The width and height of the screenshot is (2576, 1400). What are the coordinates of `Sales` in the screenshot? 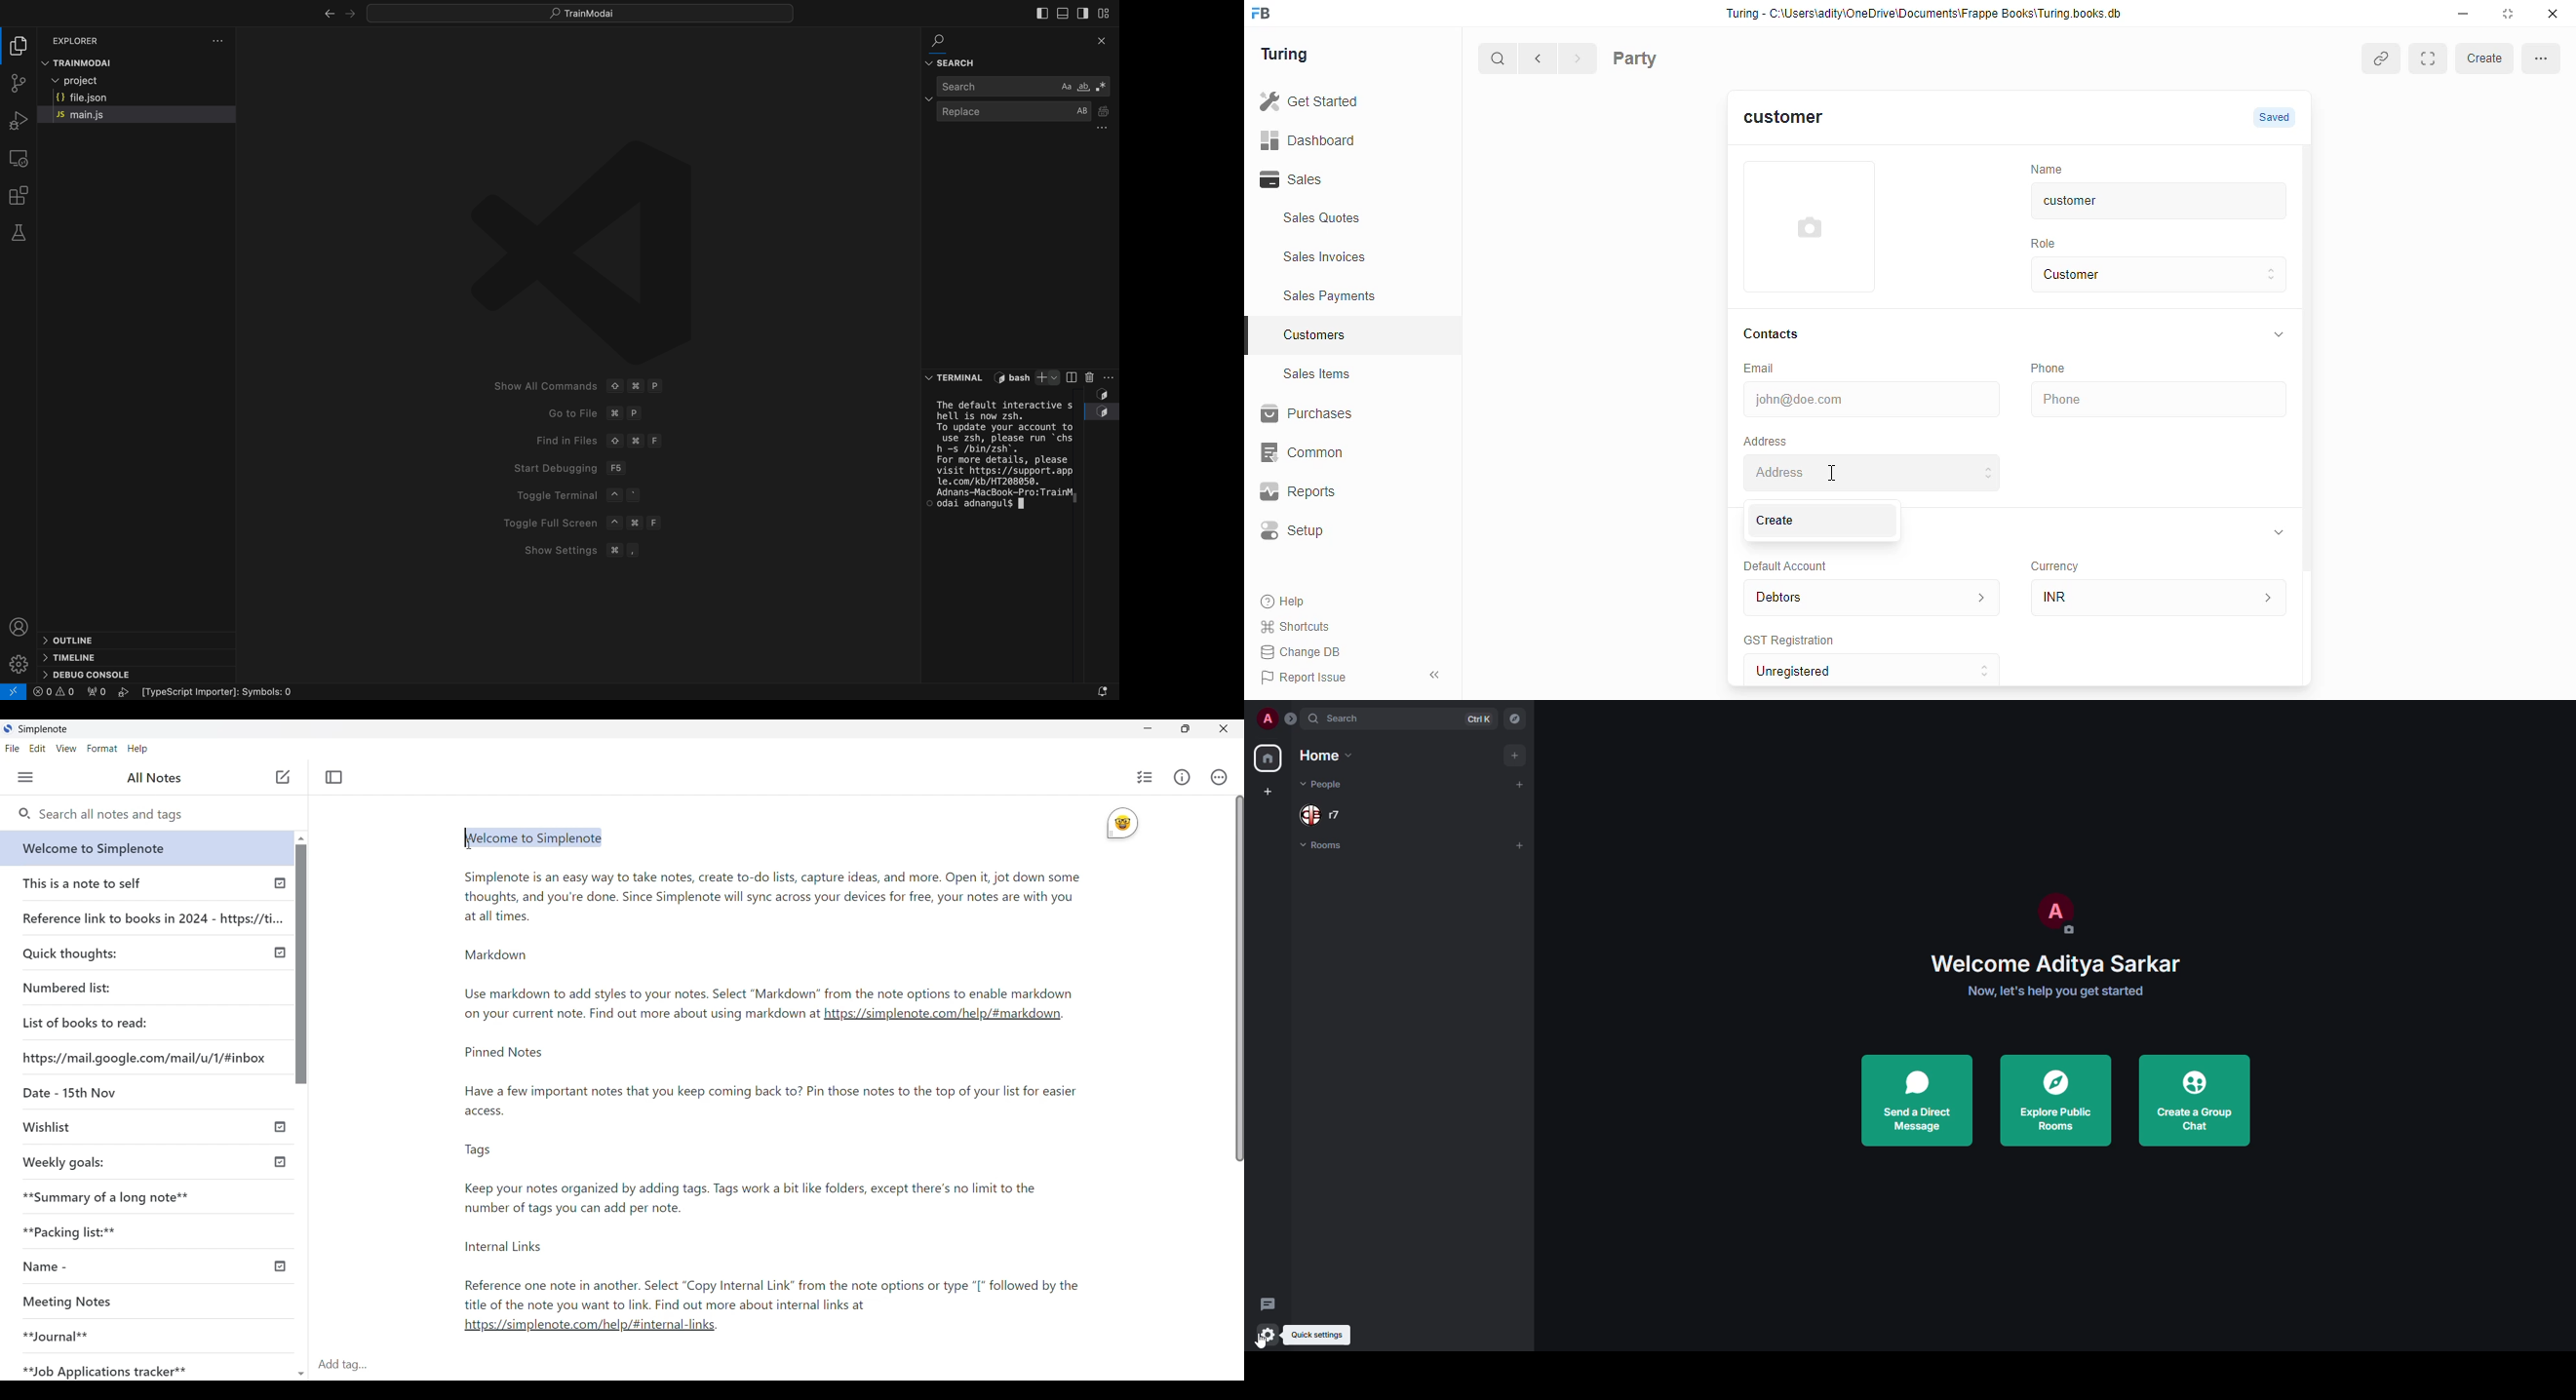 It's located at (1340, 179).